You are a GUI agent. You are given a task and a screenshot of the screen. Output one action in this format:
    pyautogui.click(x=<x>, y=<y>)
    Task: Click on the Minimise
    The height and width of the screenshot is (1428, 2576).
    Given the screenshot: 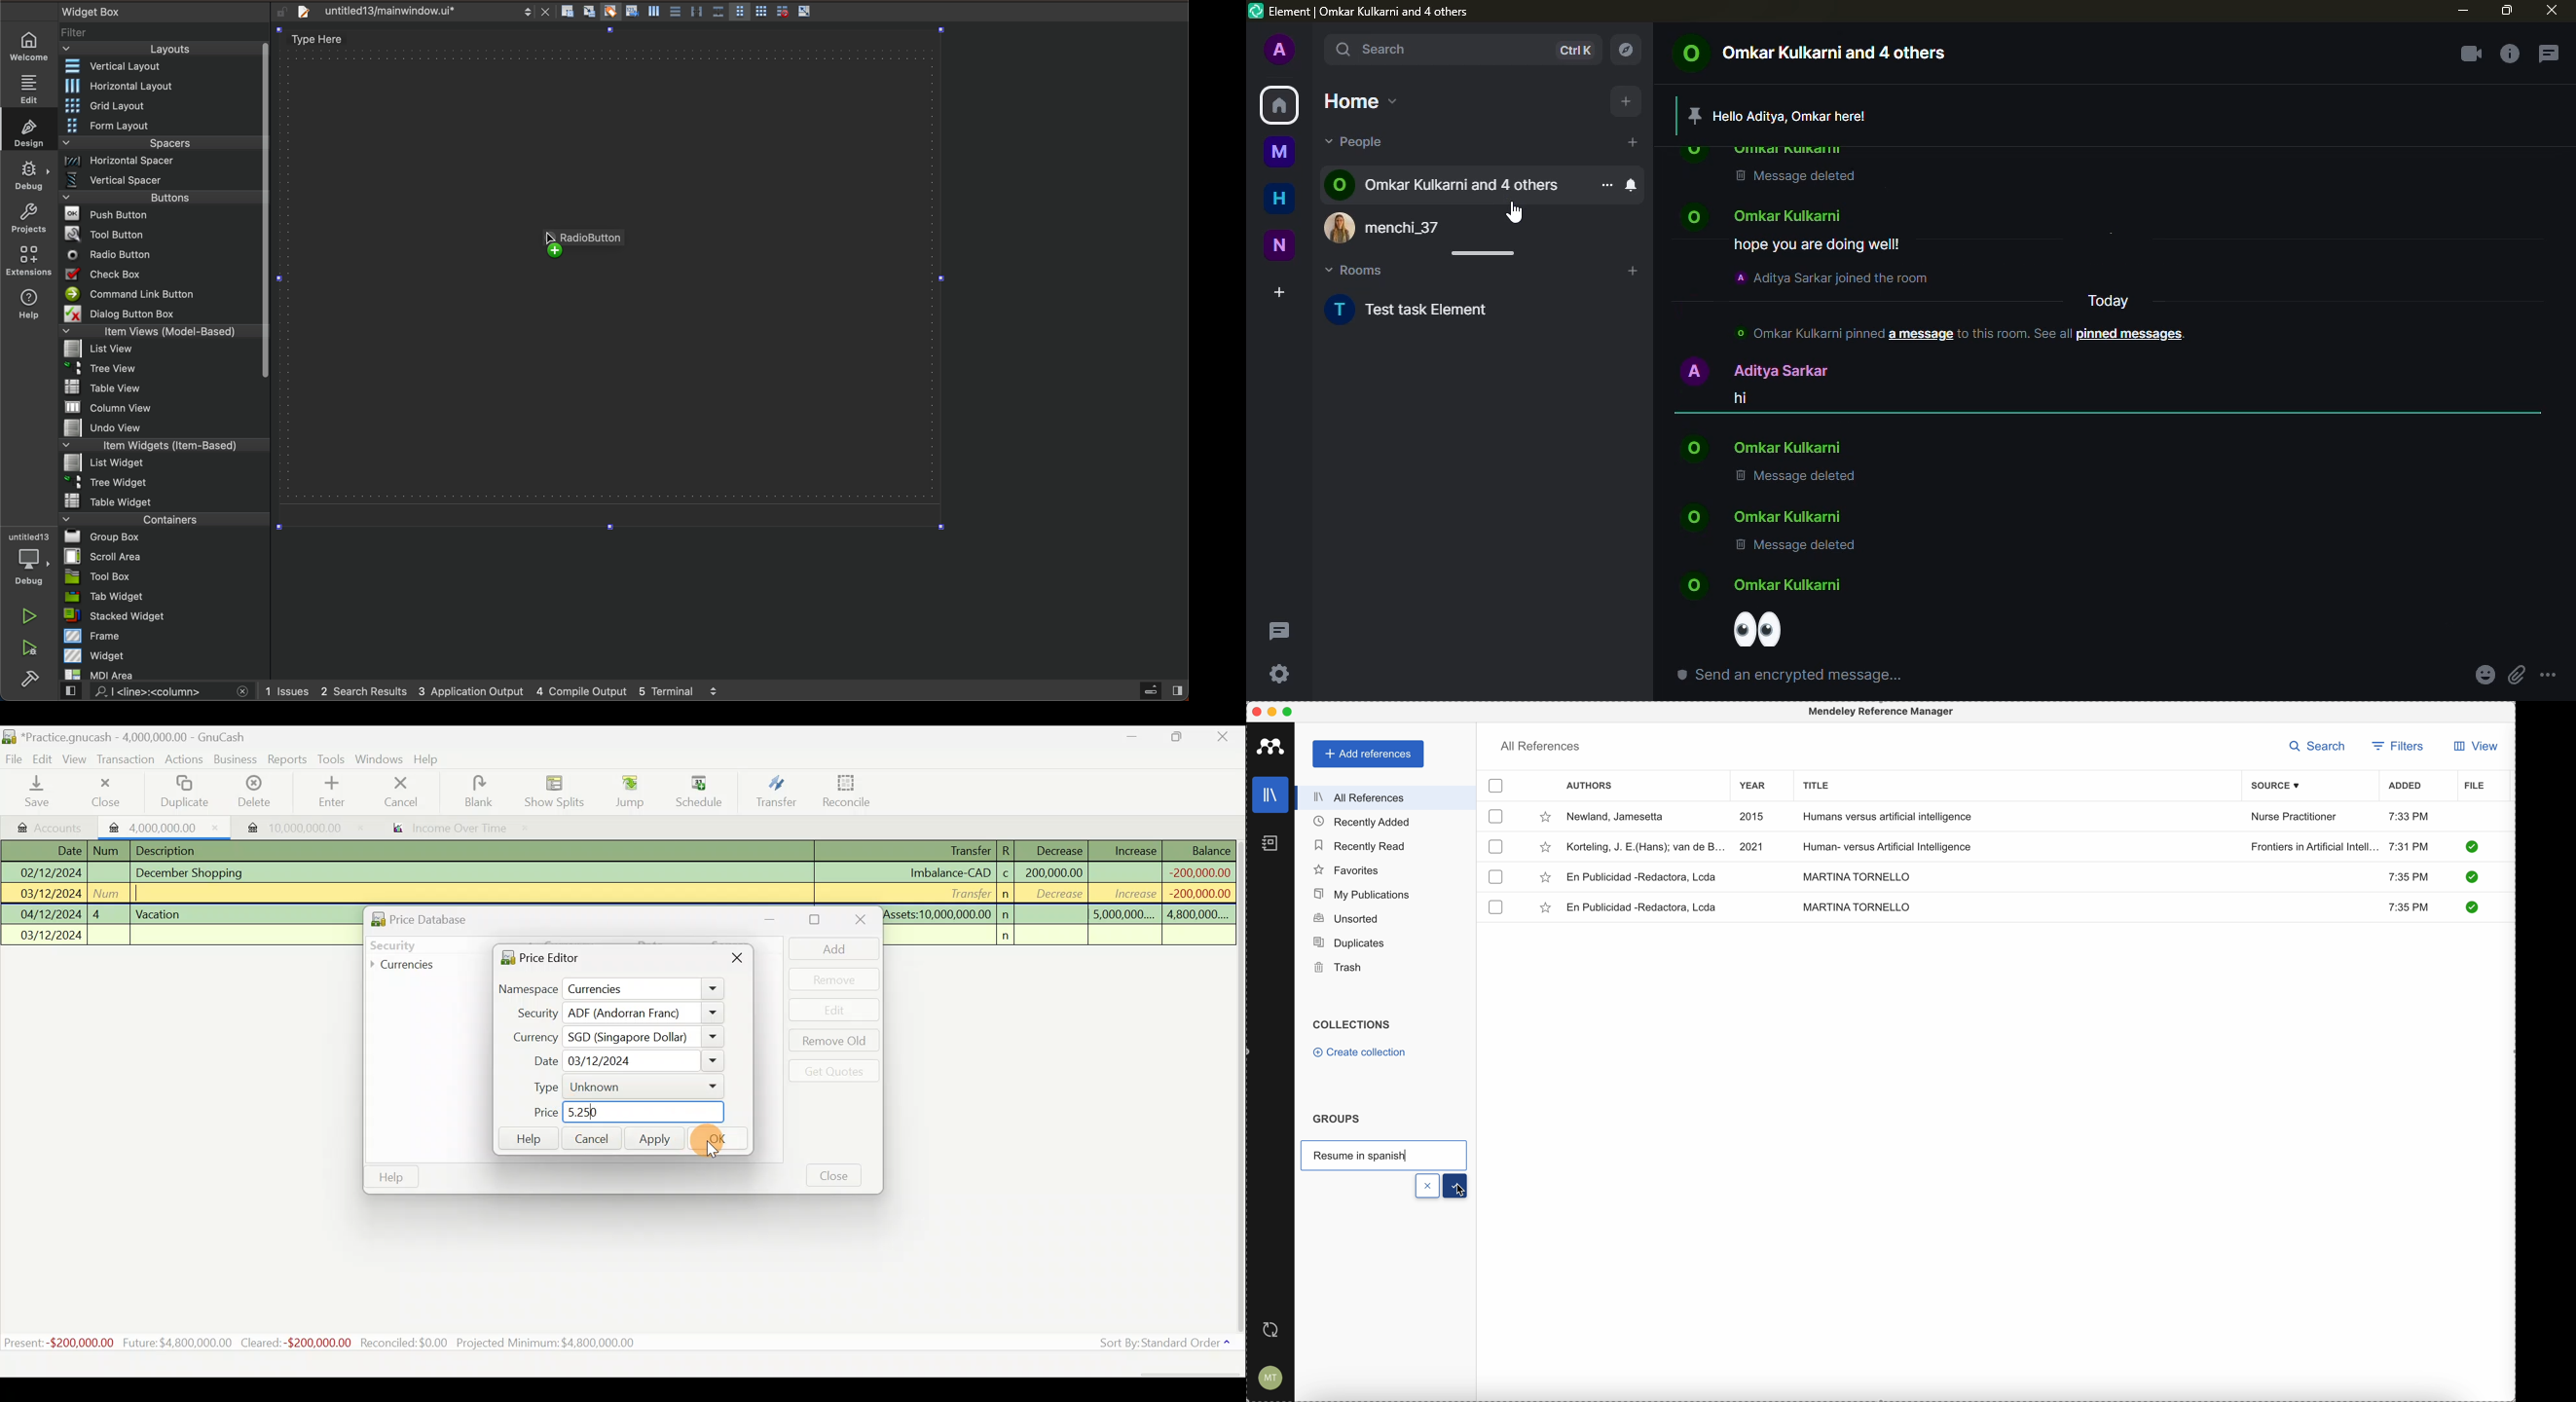 What is the action you would take?
    pyautogui.click(x=1134, y=739)
    